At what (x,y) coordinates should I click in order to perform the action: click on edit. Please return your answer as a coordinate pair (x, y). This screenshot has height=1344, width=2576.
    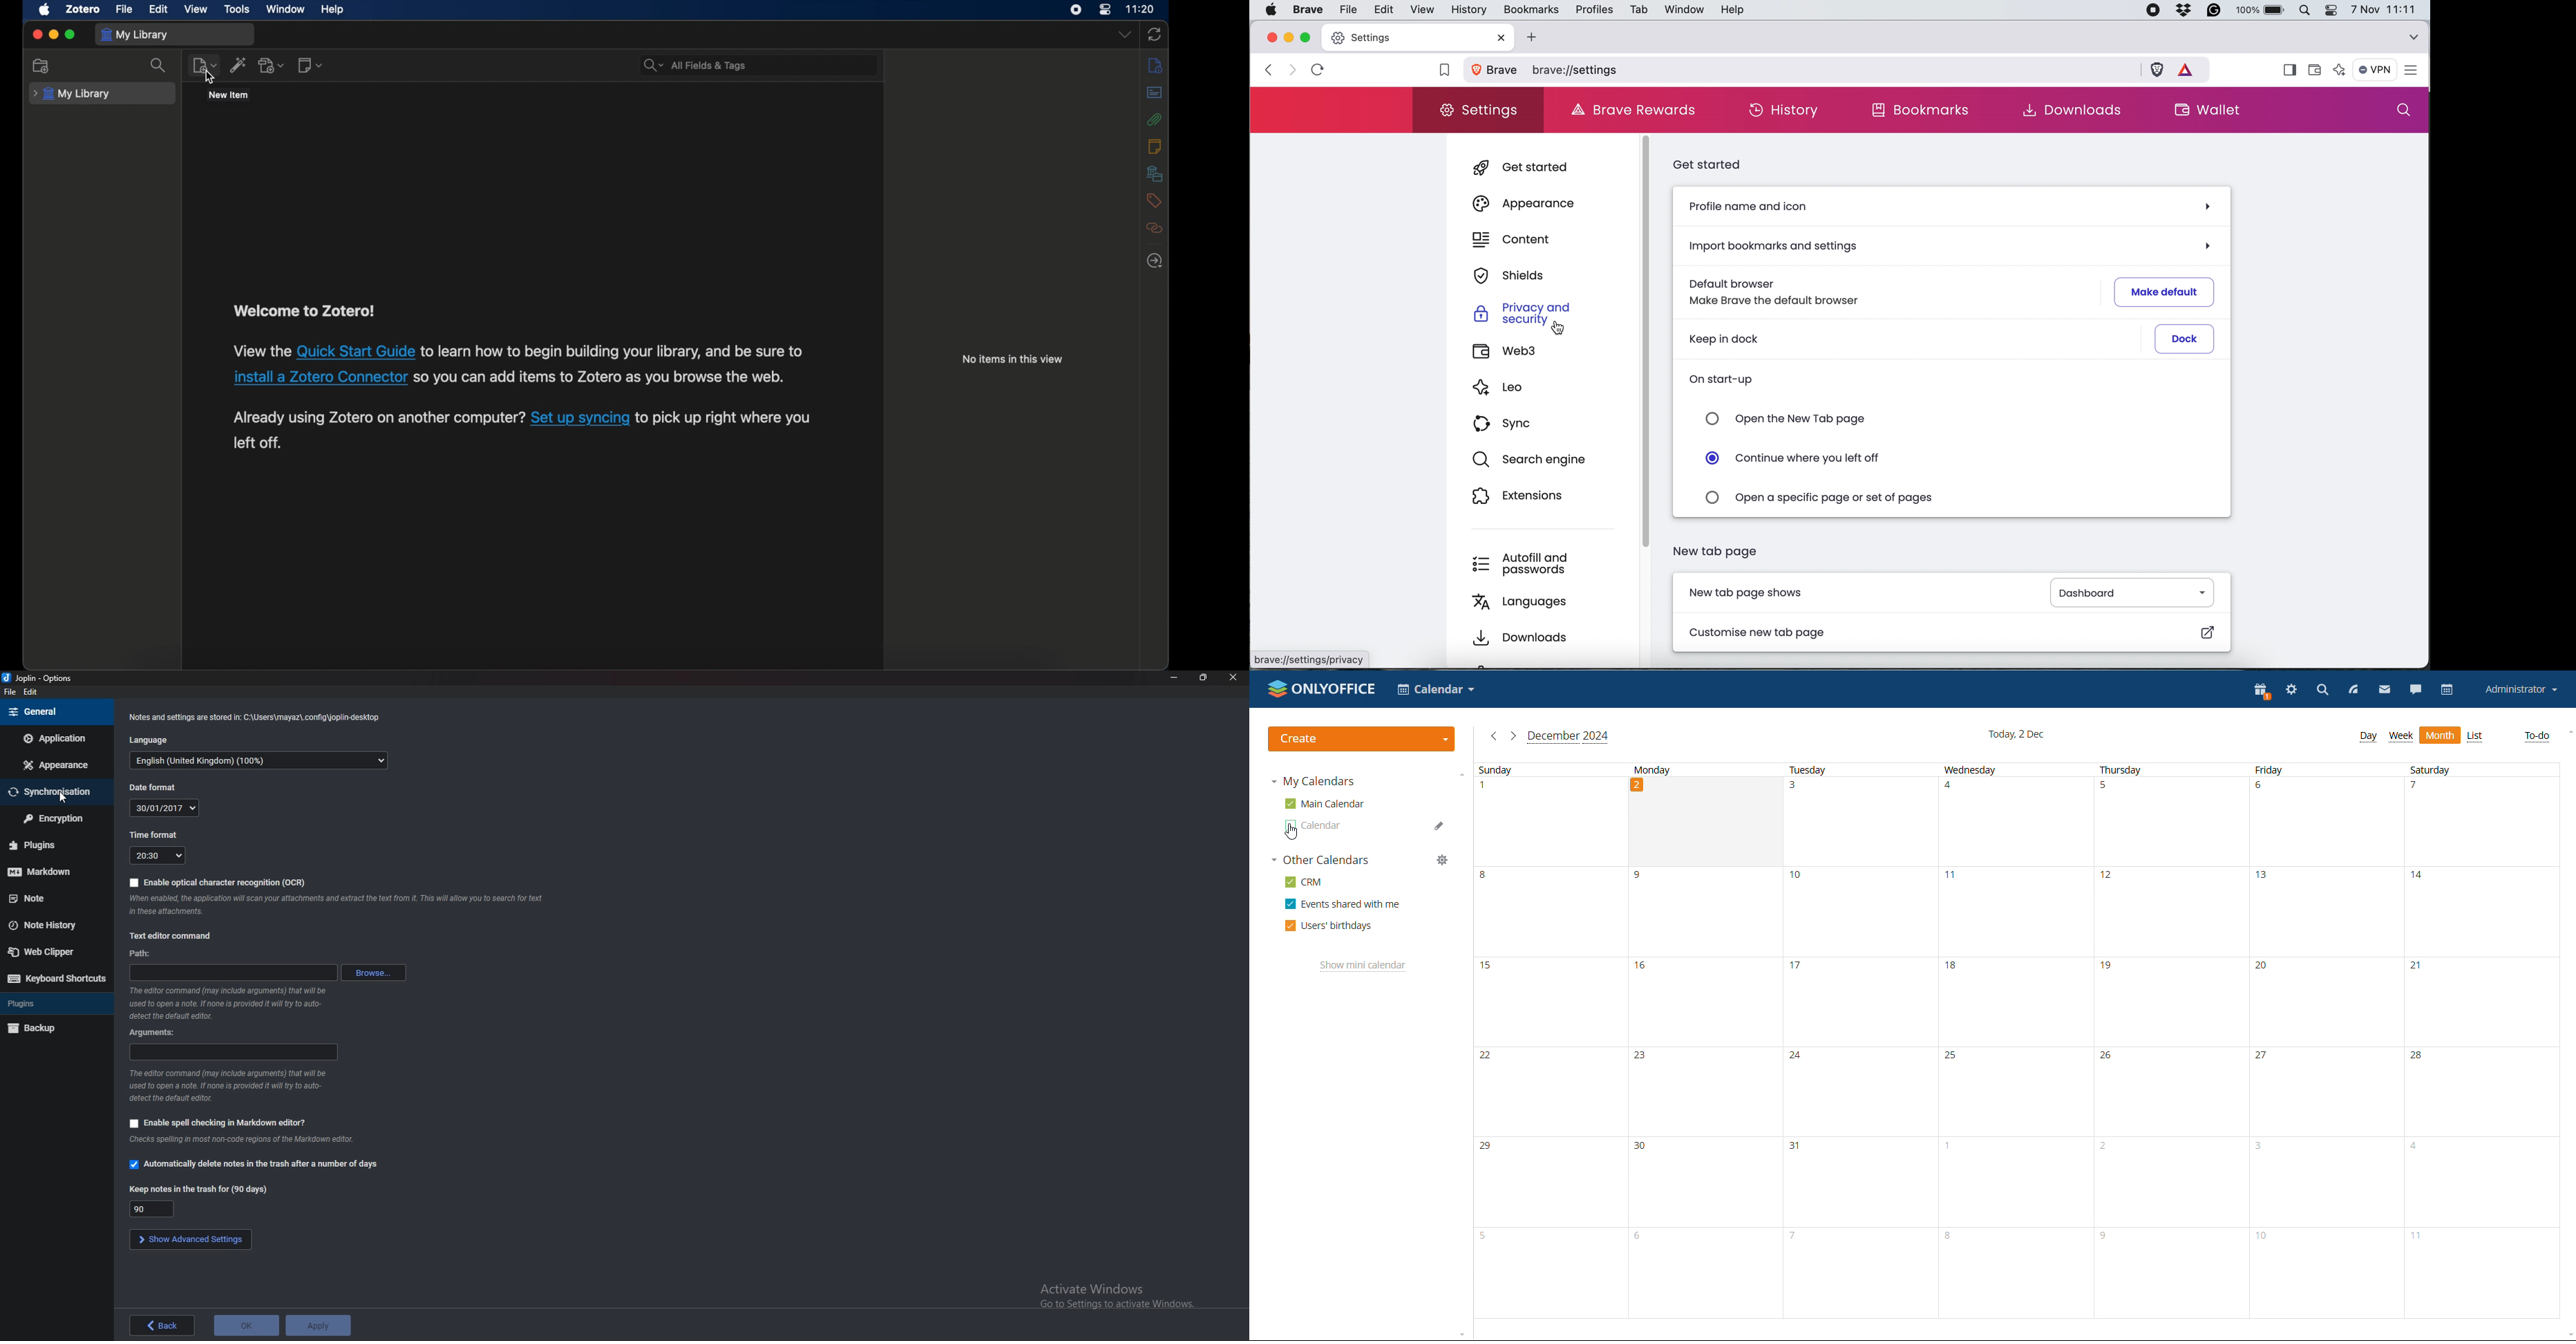
    Looking at the image, I should click on (160, 10).